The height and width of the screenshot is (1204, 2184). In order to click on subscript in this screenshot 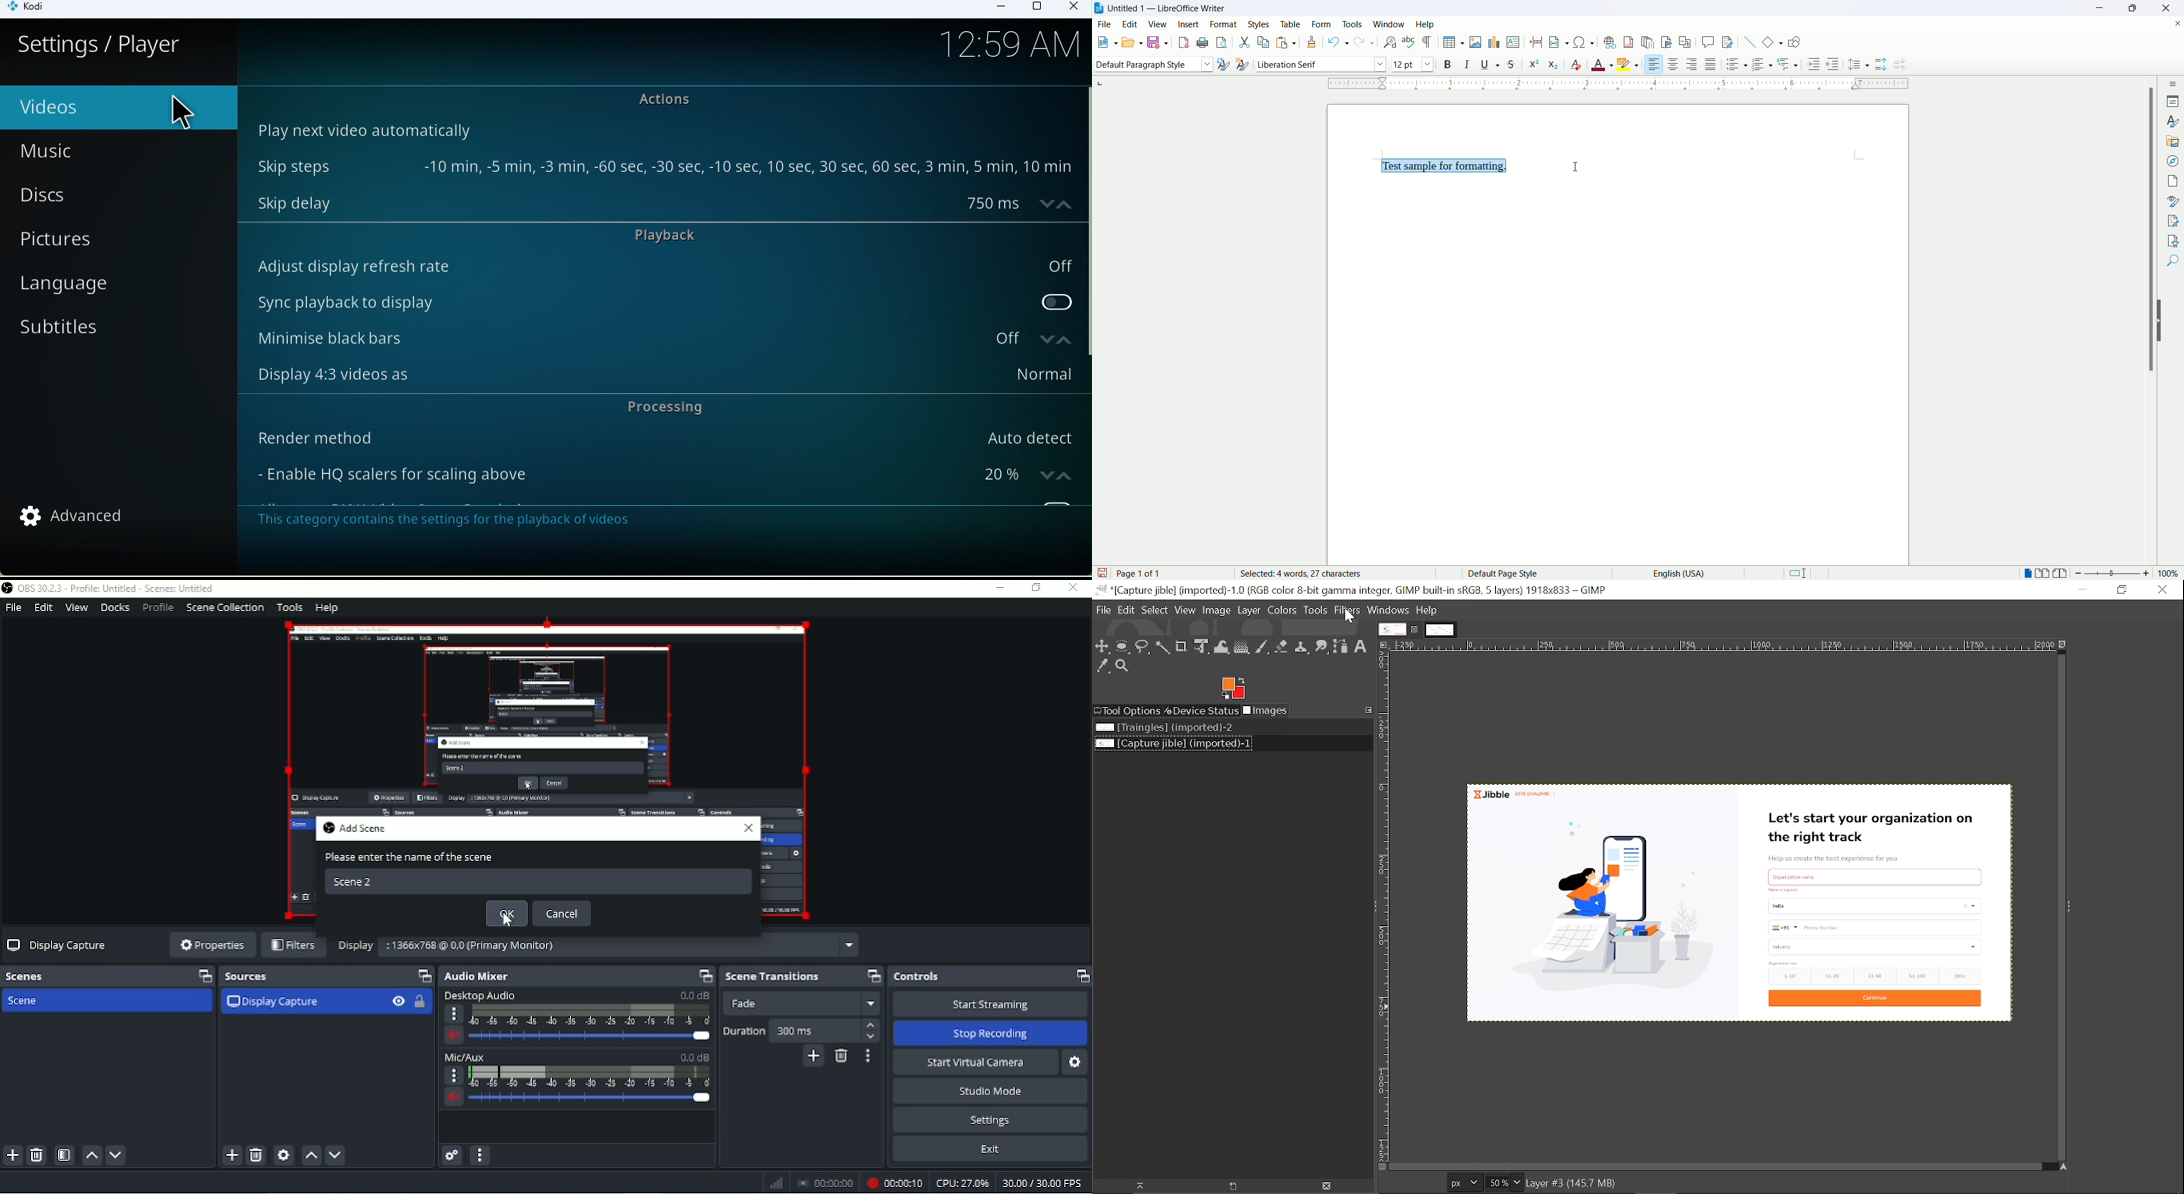, I will do `click(1554, 64)`.